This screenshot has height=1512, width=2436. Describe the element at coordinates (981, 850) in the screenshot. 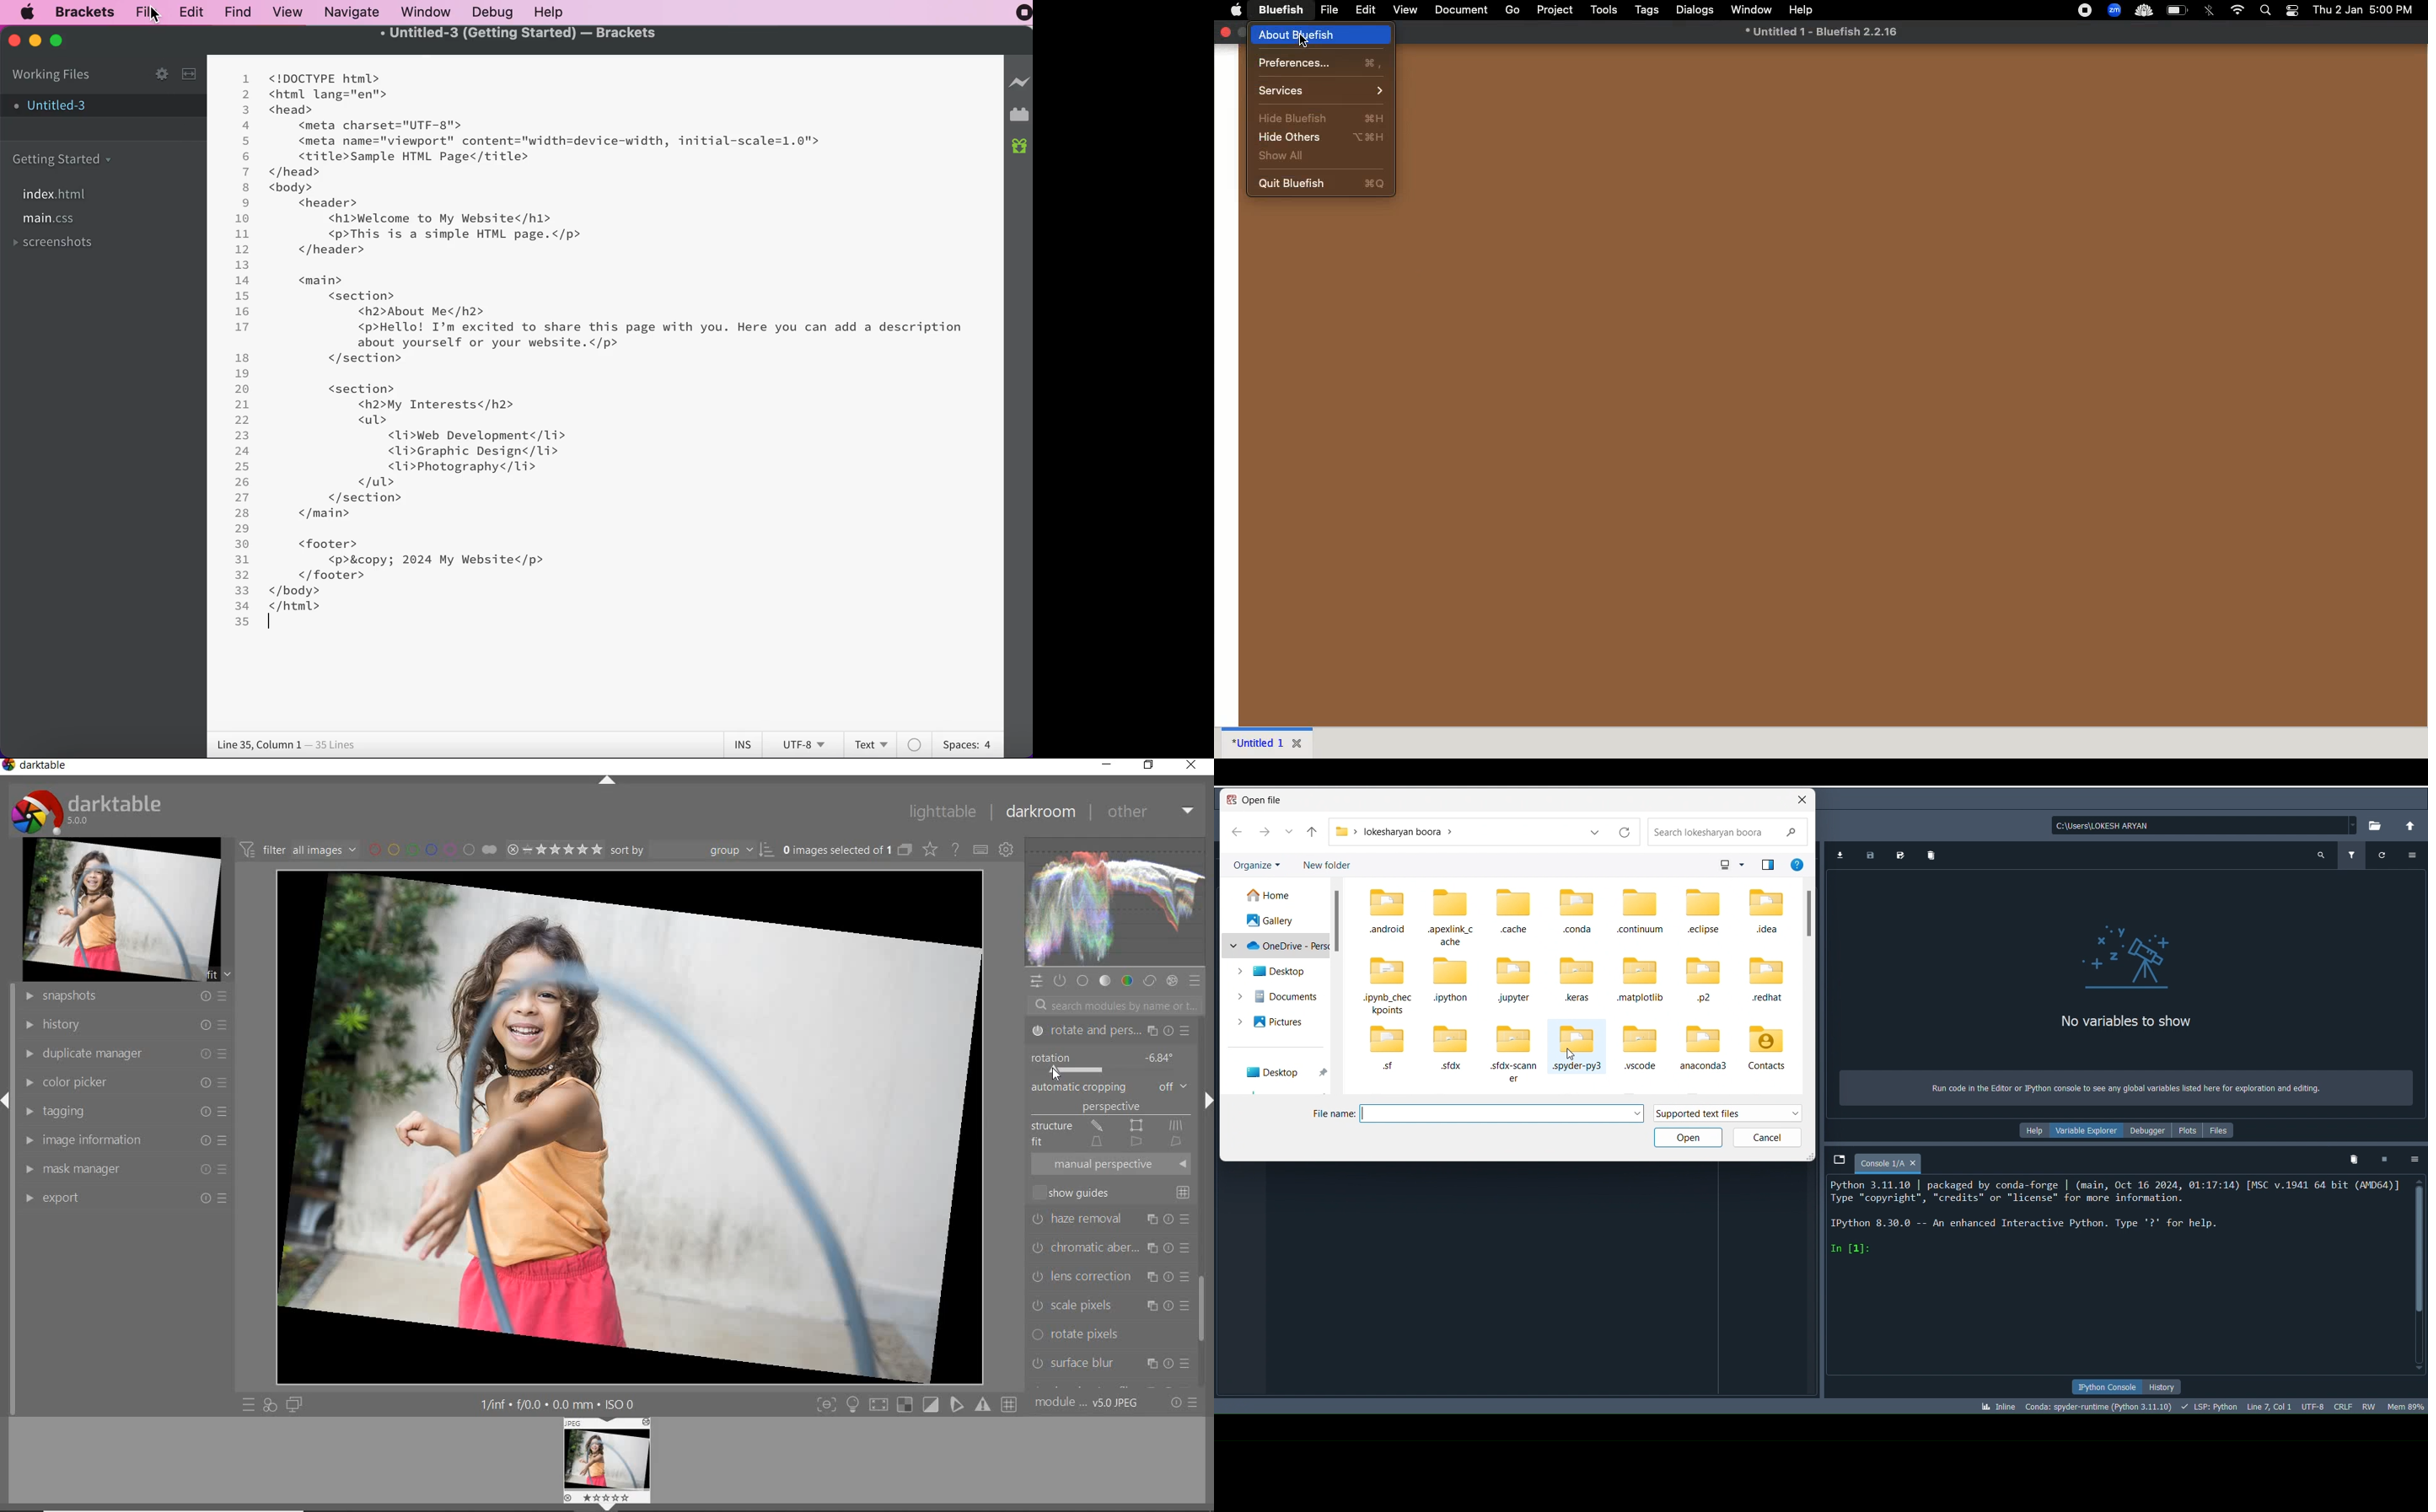

I see `define keyboard shortcut` at that location.